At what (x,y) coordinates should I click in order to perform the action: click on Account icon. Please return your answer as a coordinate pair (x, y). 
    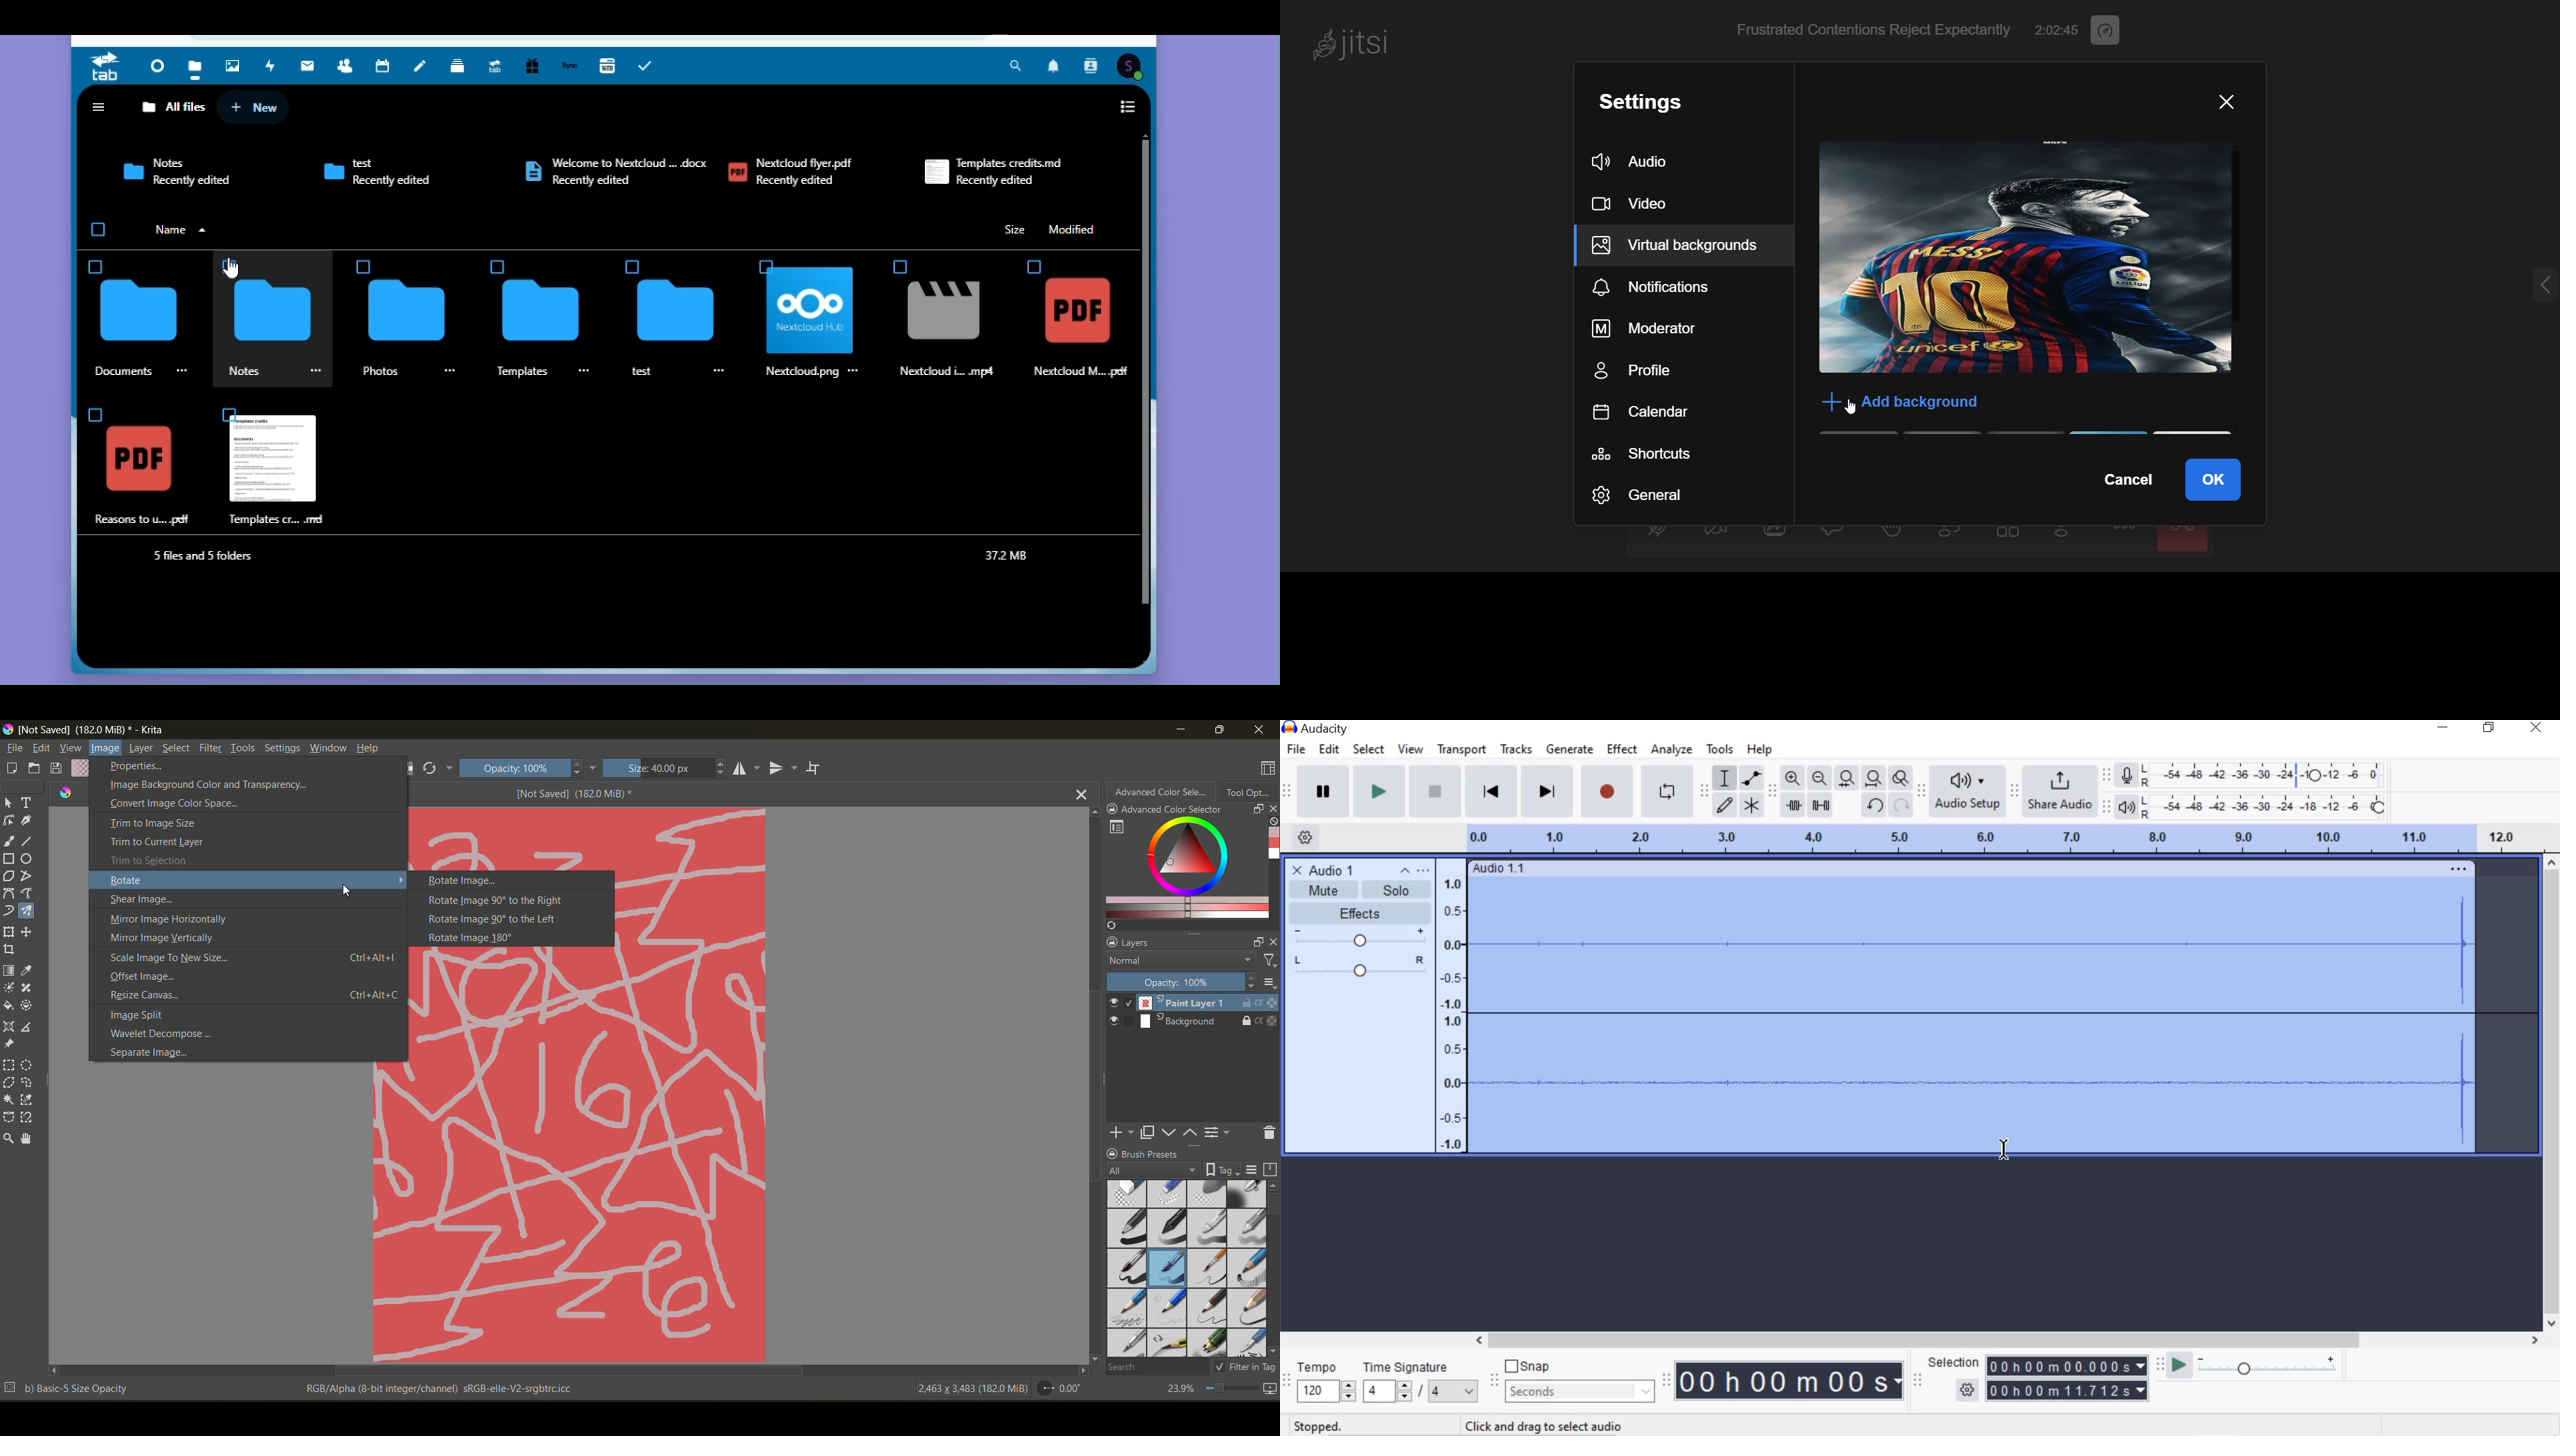
    Looking at the image, I should click on (1133, 66).